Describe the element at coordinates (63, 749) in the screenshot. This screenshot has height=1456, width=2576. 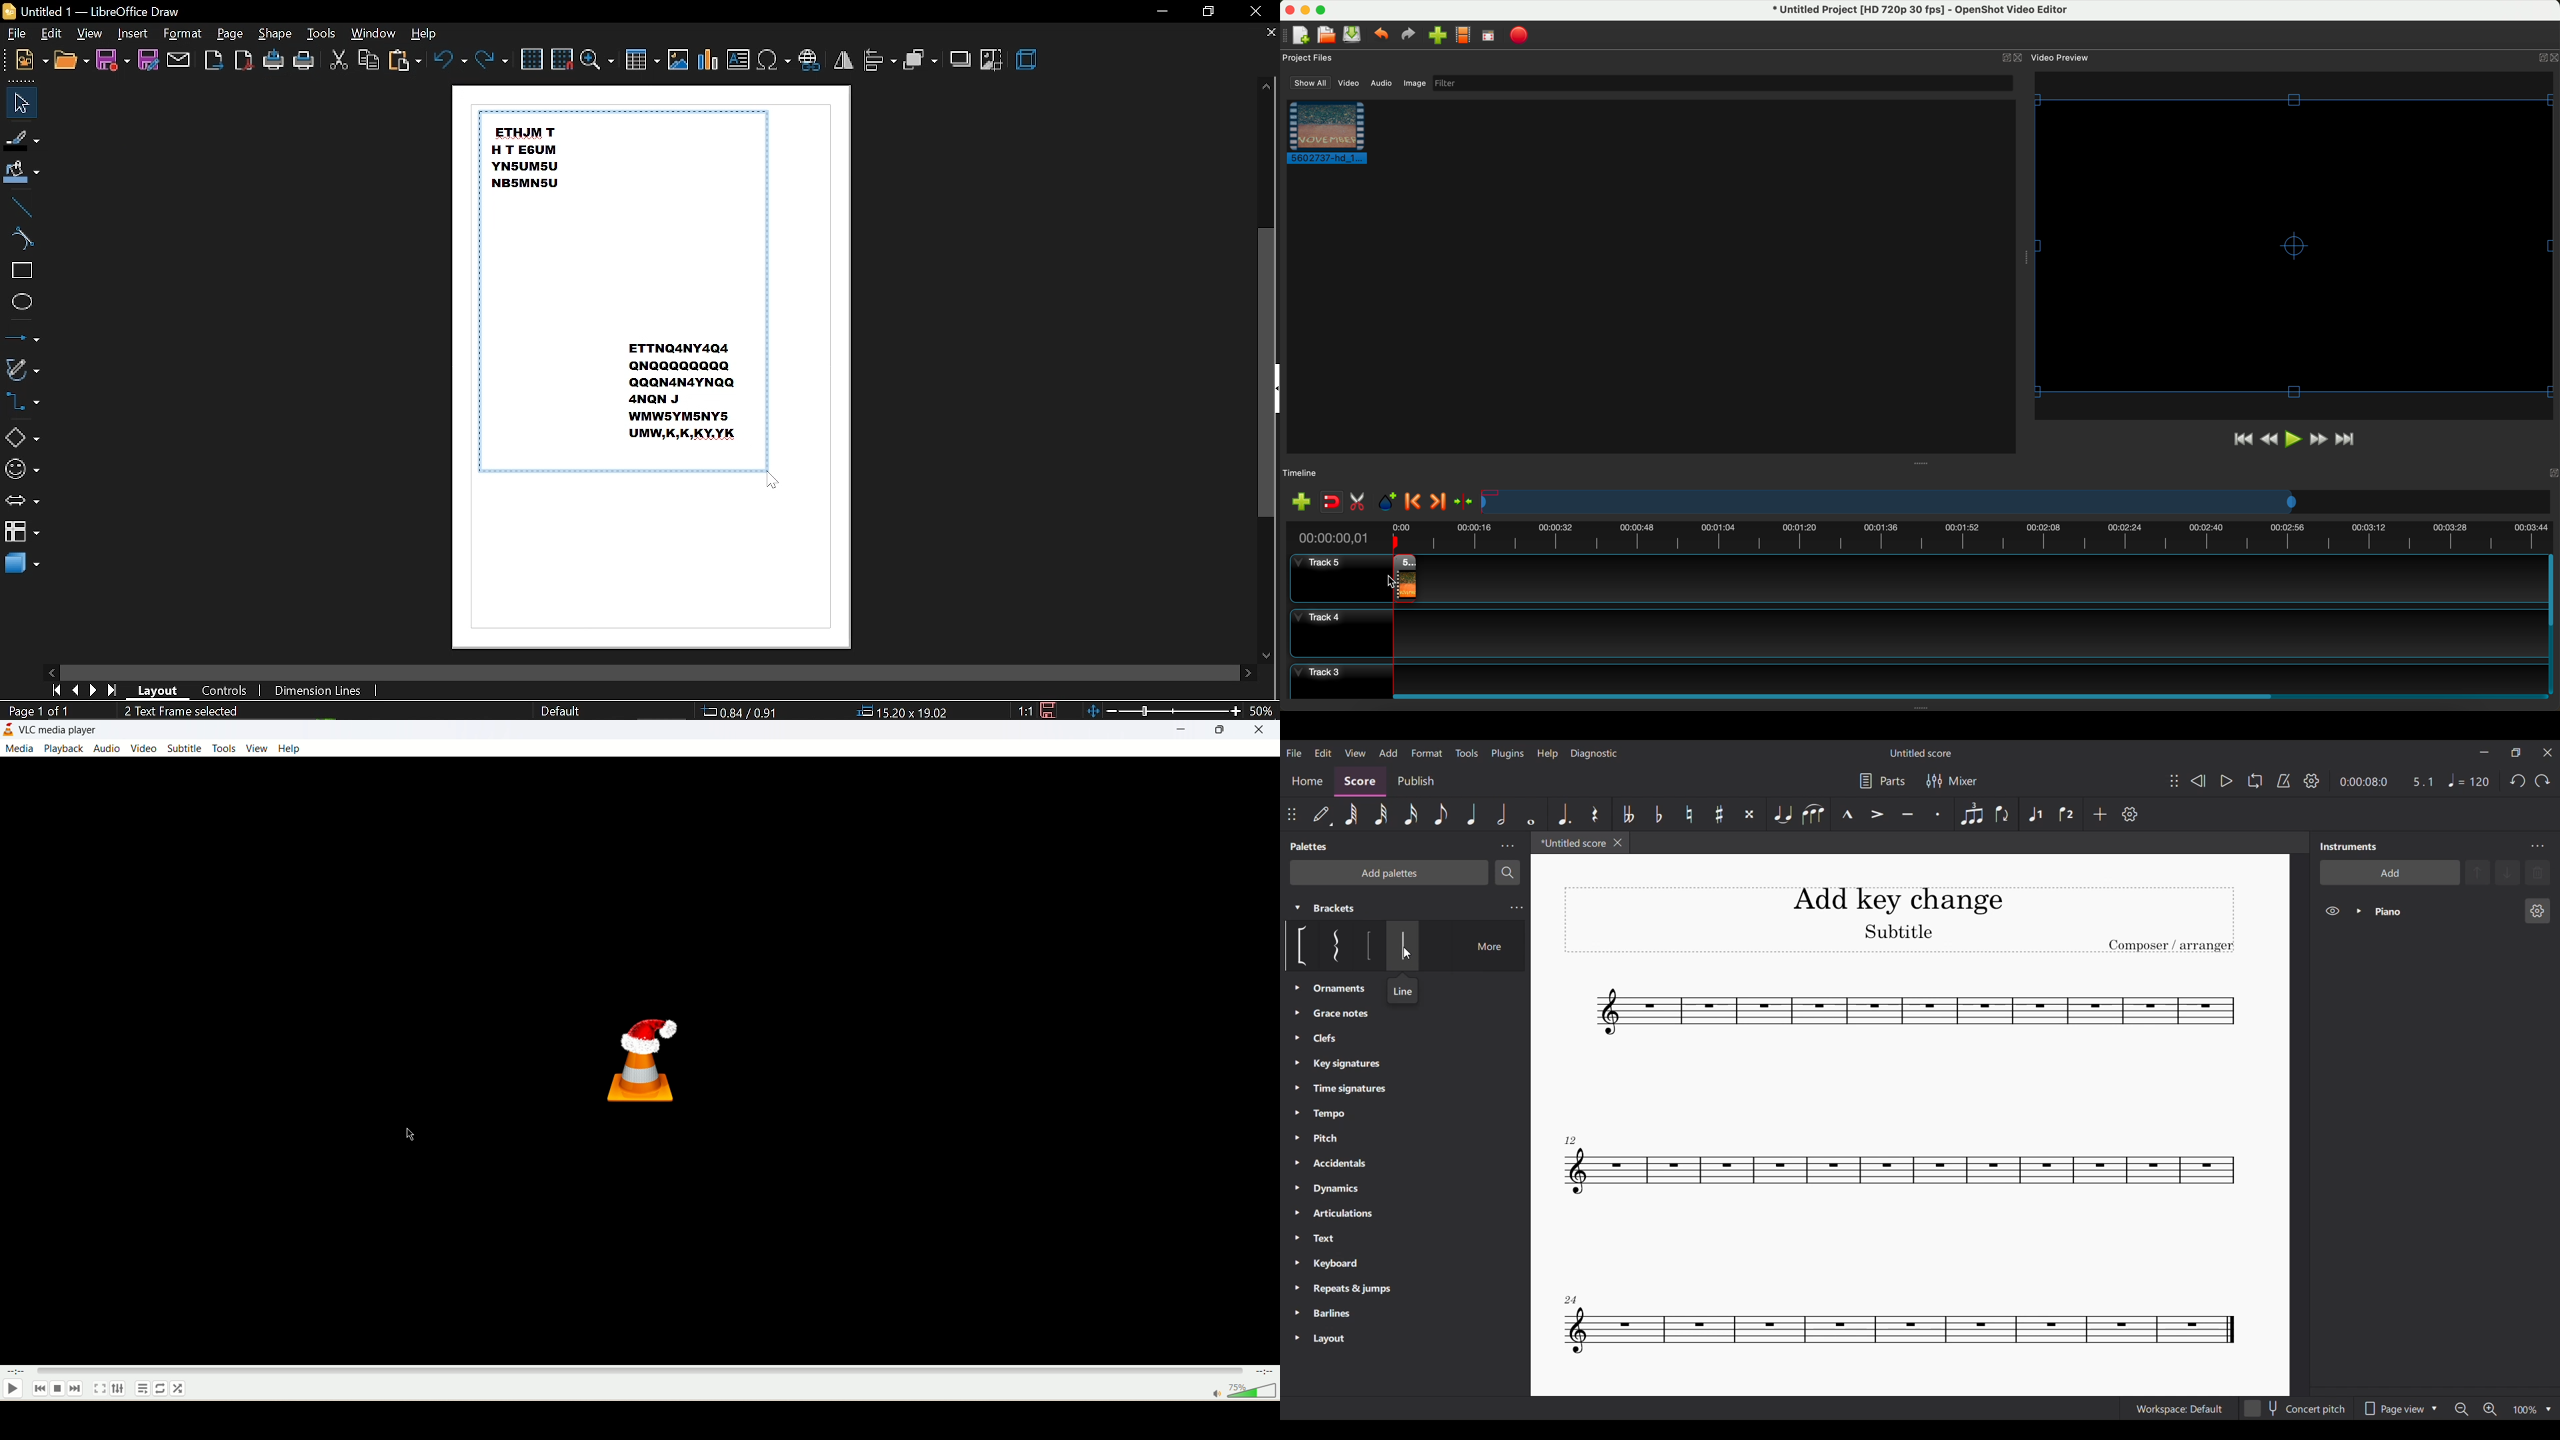
I see `playback` at that location.